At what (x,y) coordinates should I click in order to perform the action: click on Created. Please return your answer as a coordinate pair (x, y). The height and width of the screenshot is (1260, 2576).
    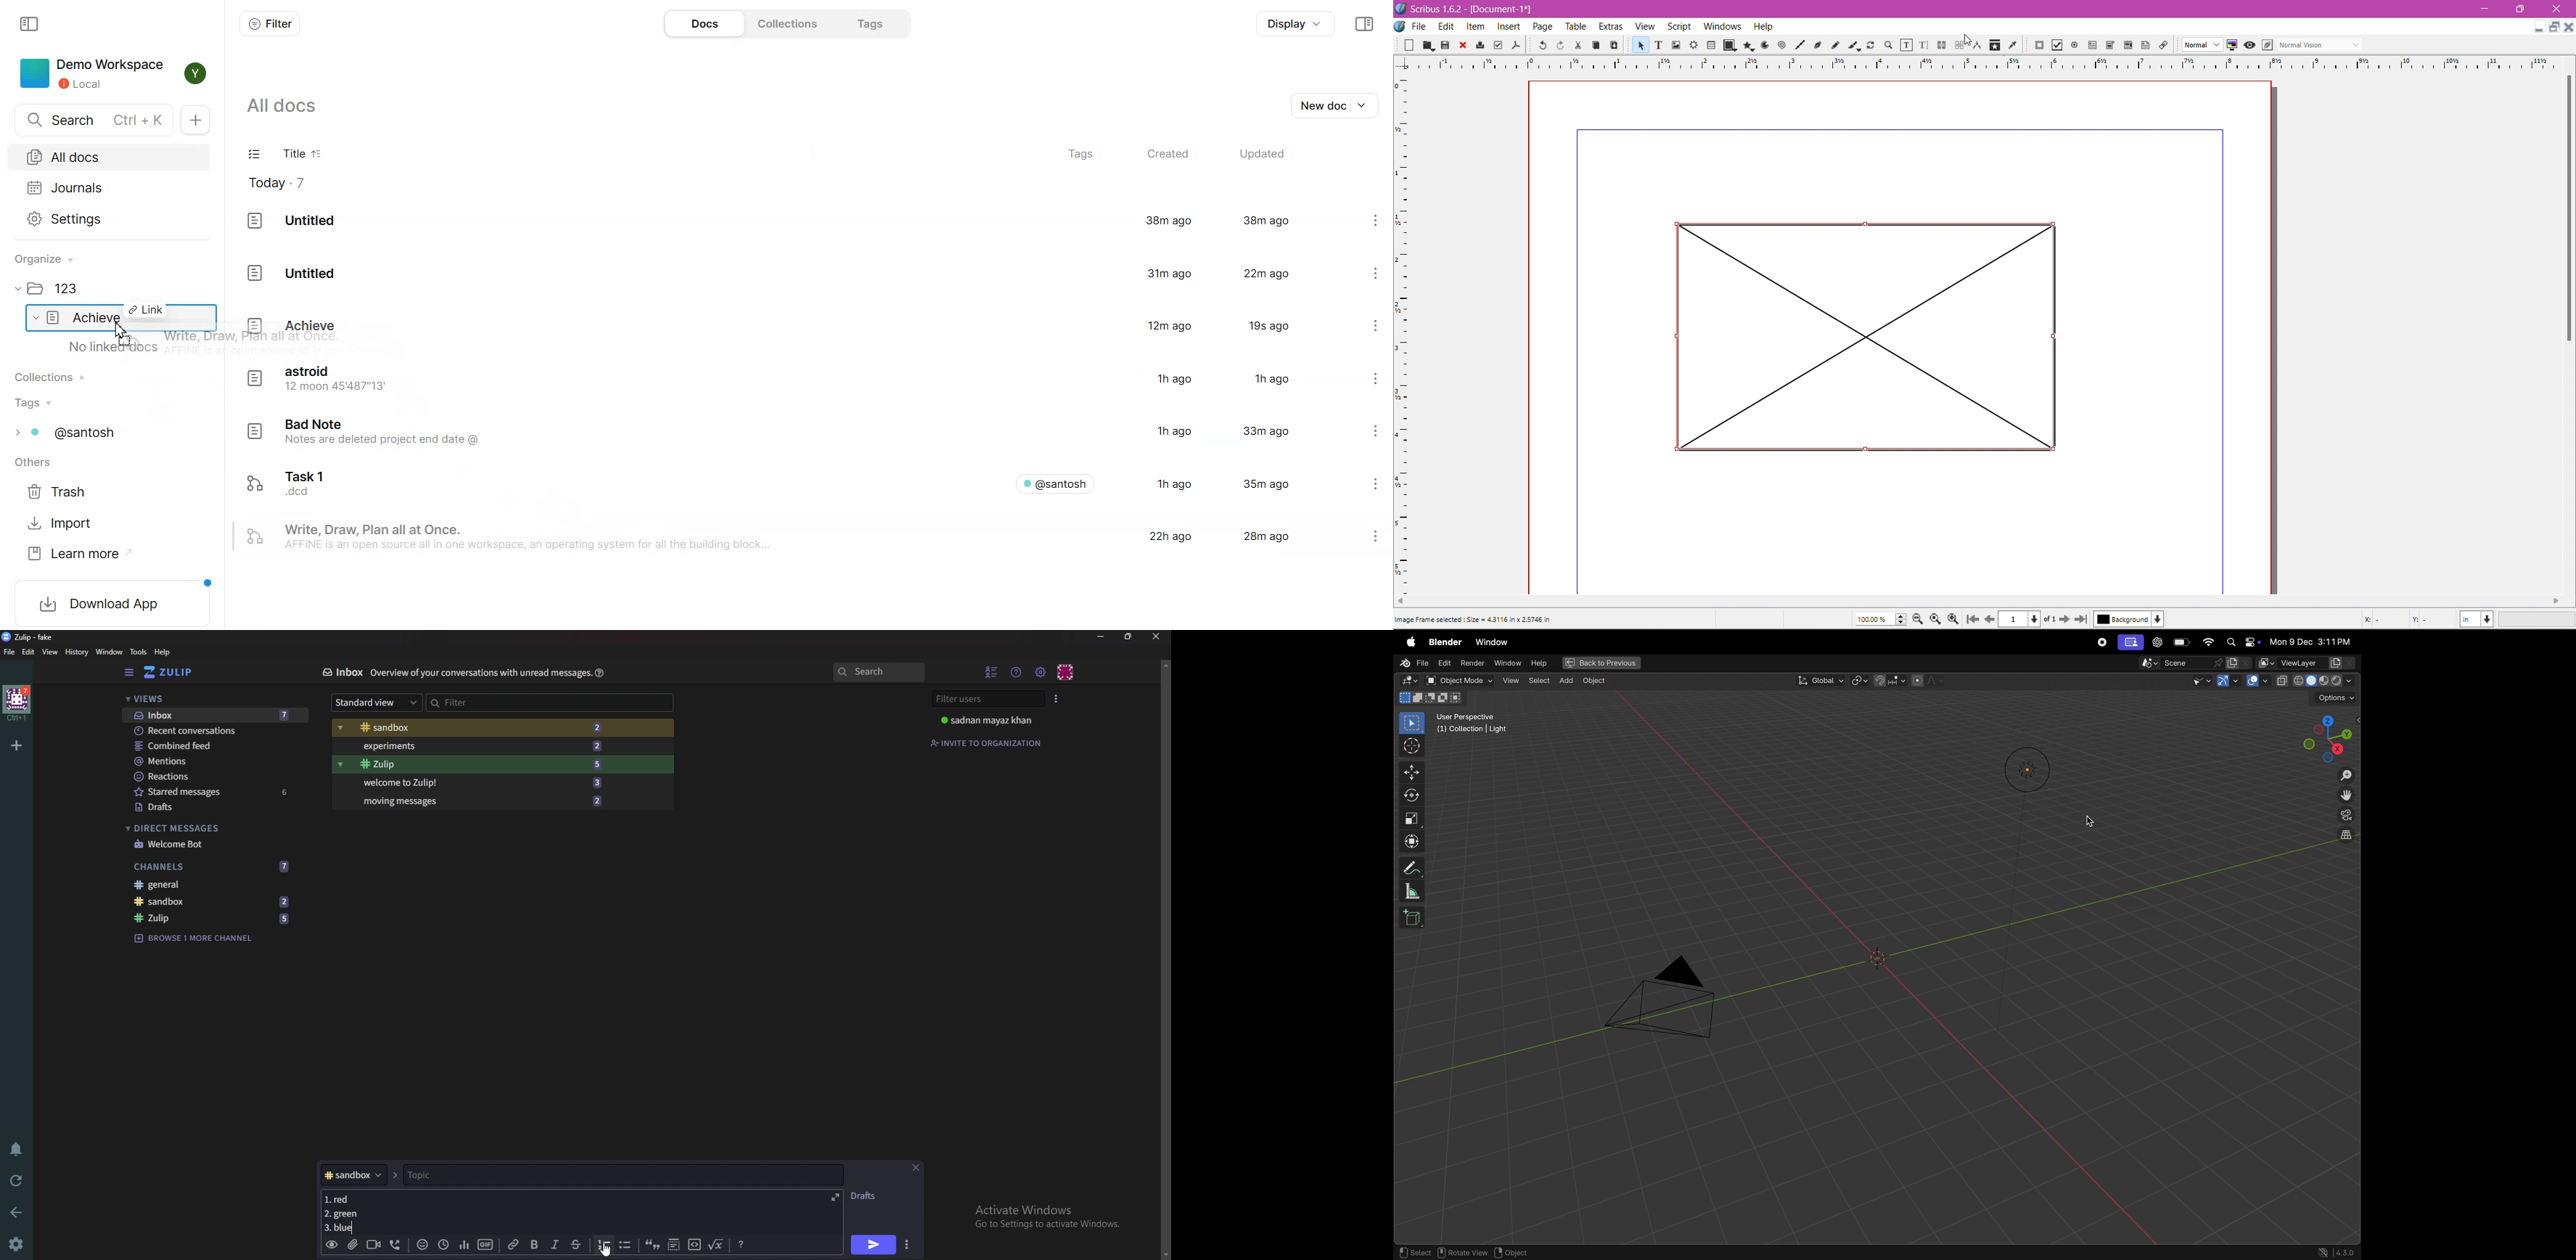
    Looking at the image, I should click on (1166, 155).